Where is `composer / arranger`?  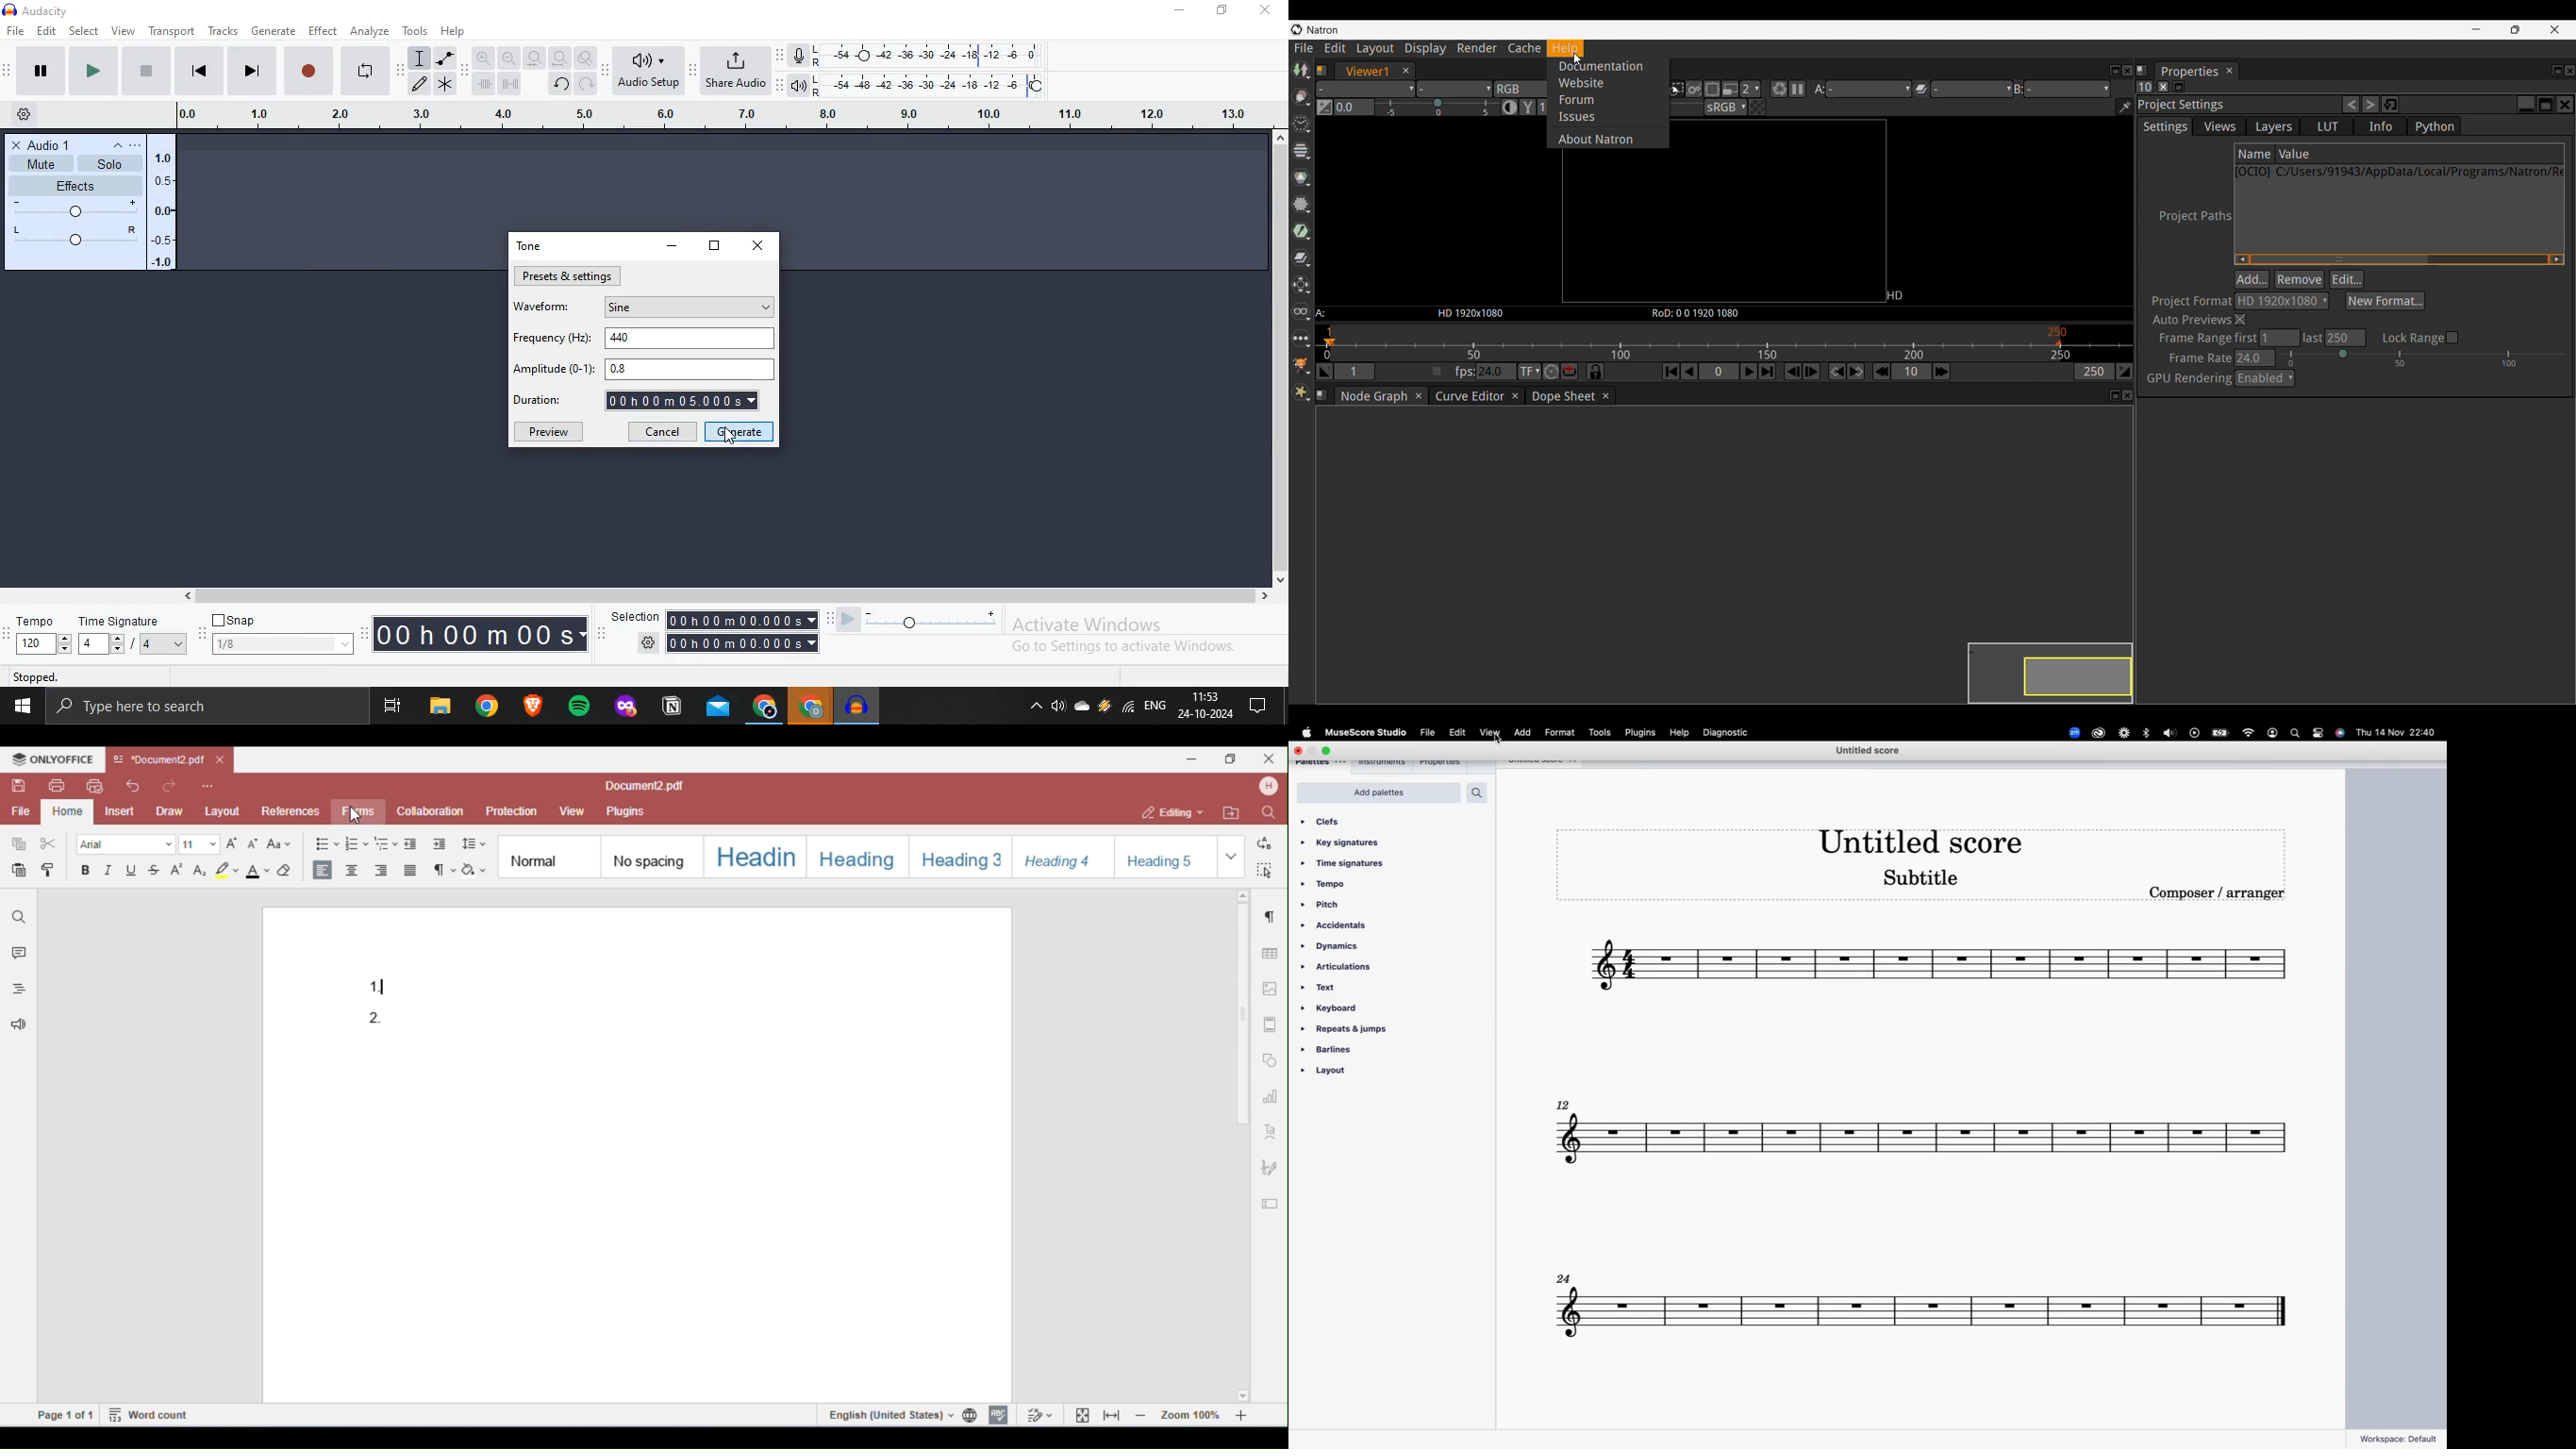
composer / arranger is located at coordinates (2221, 897).